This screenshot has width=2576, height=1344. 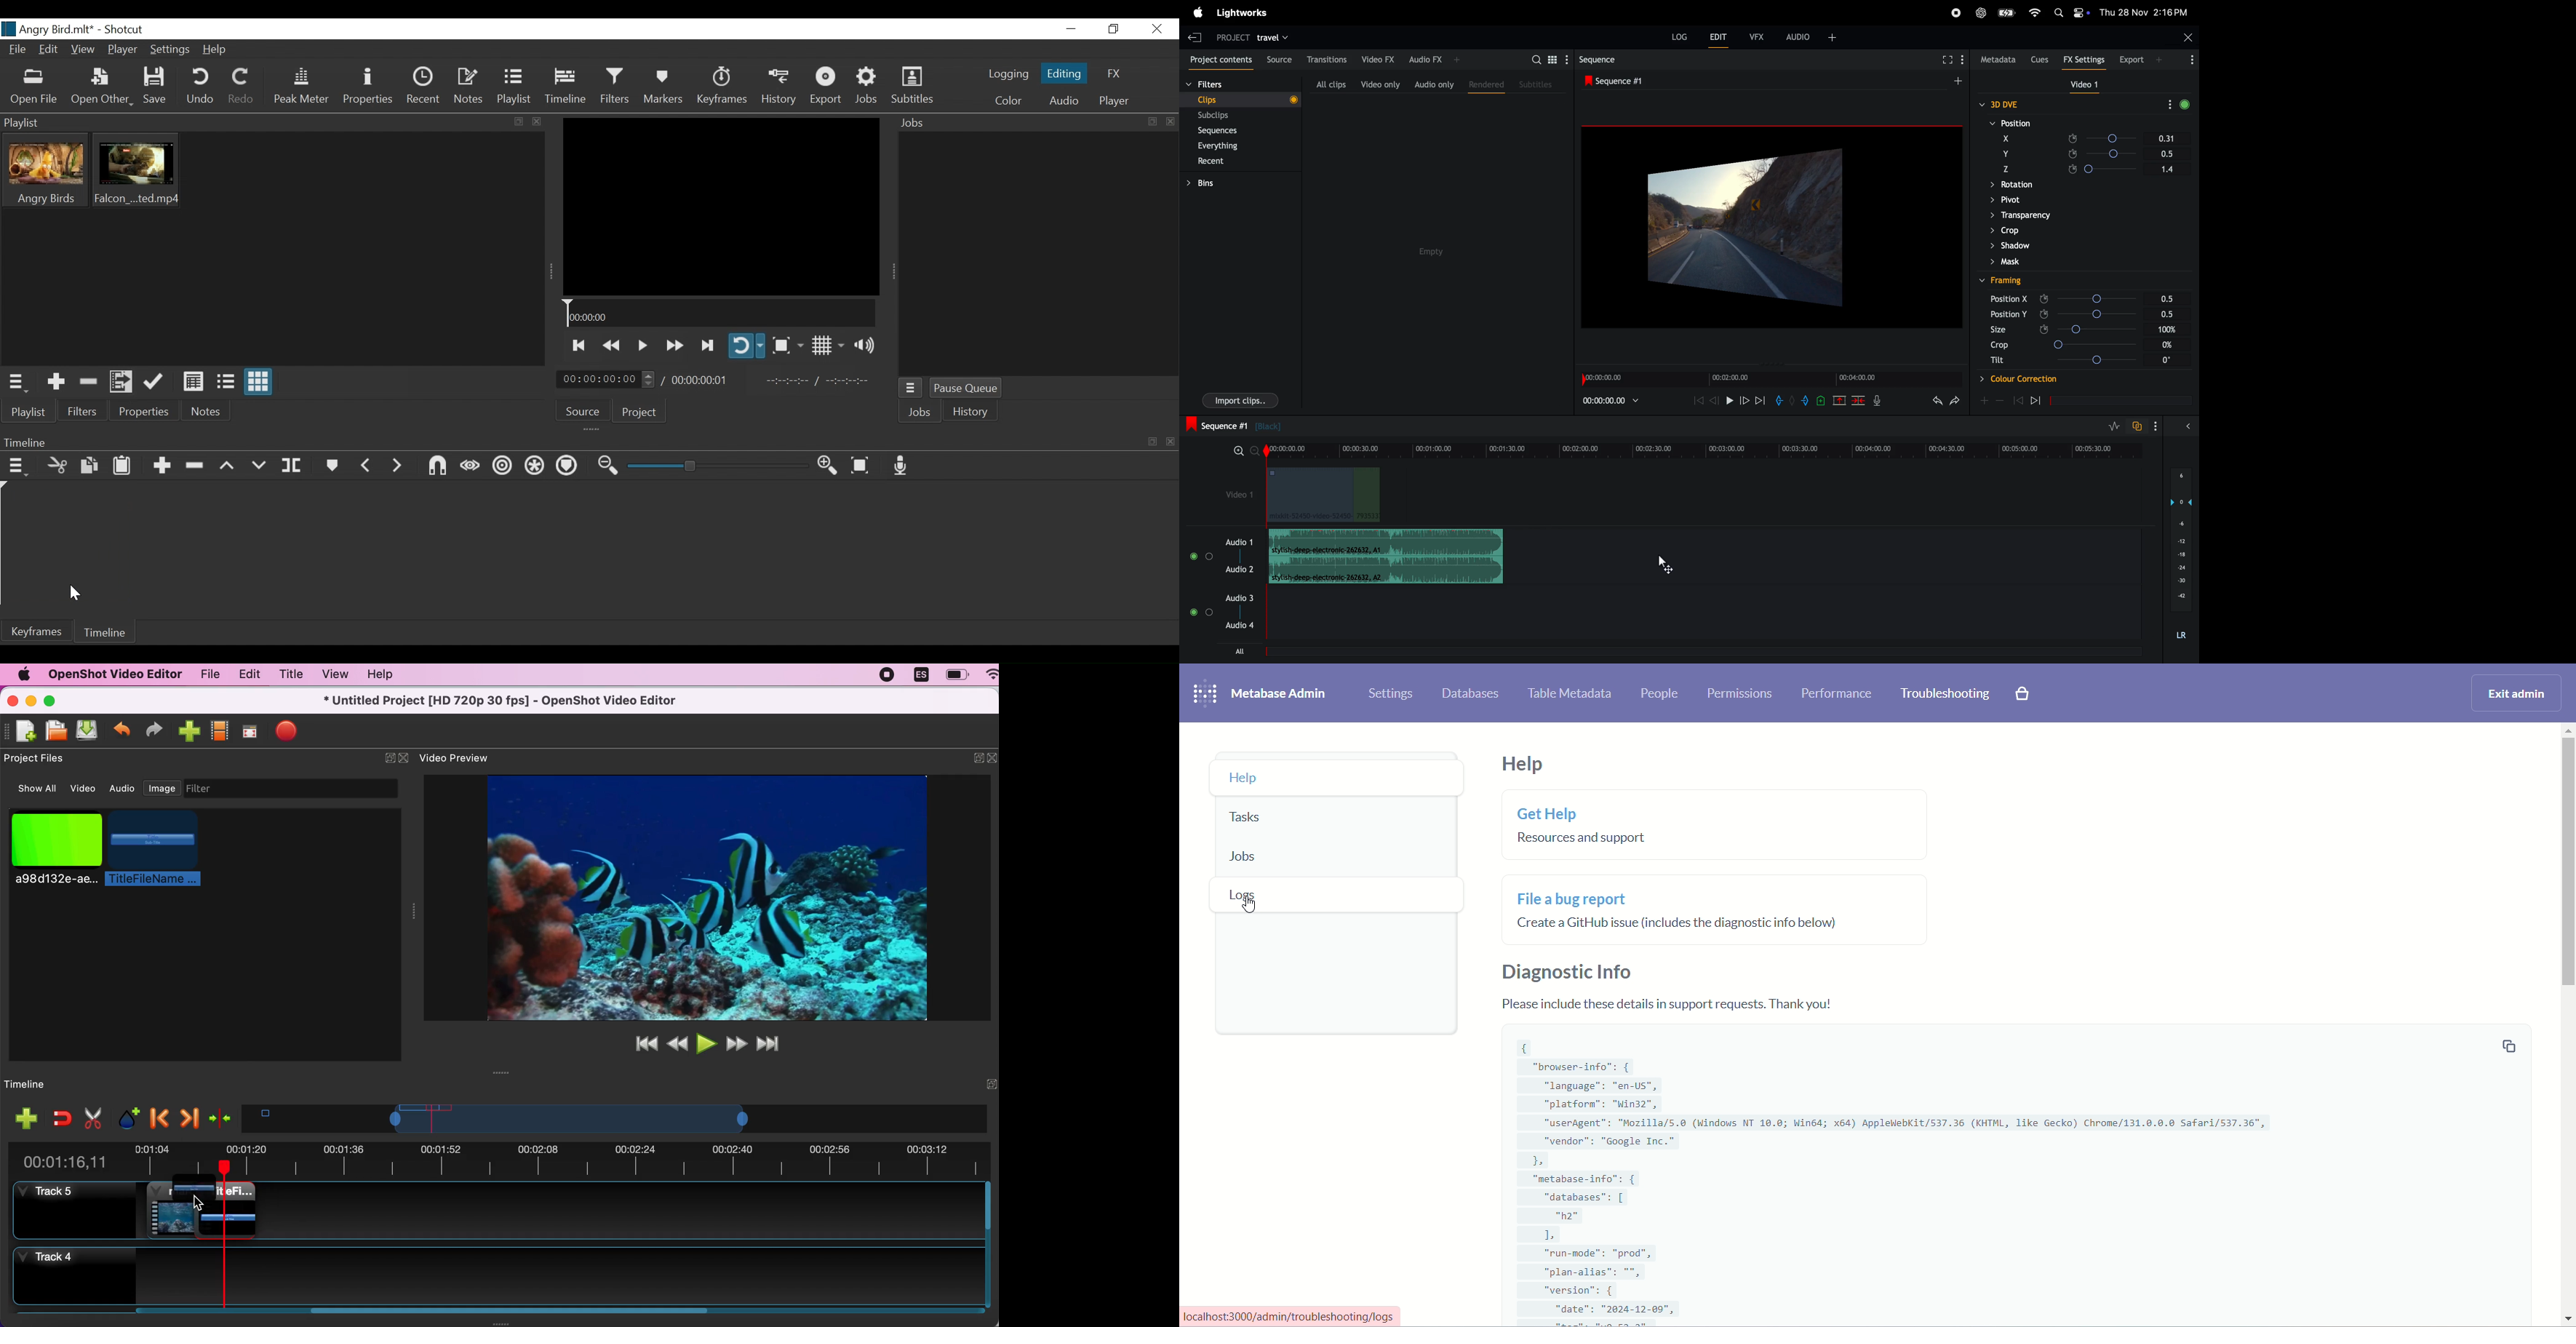 I want to click on Zoom slider, so click(x=717, y=466).